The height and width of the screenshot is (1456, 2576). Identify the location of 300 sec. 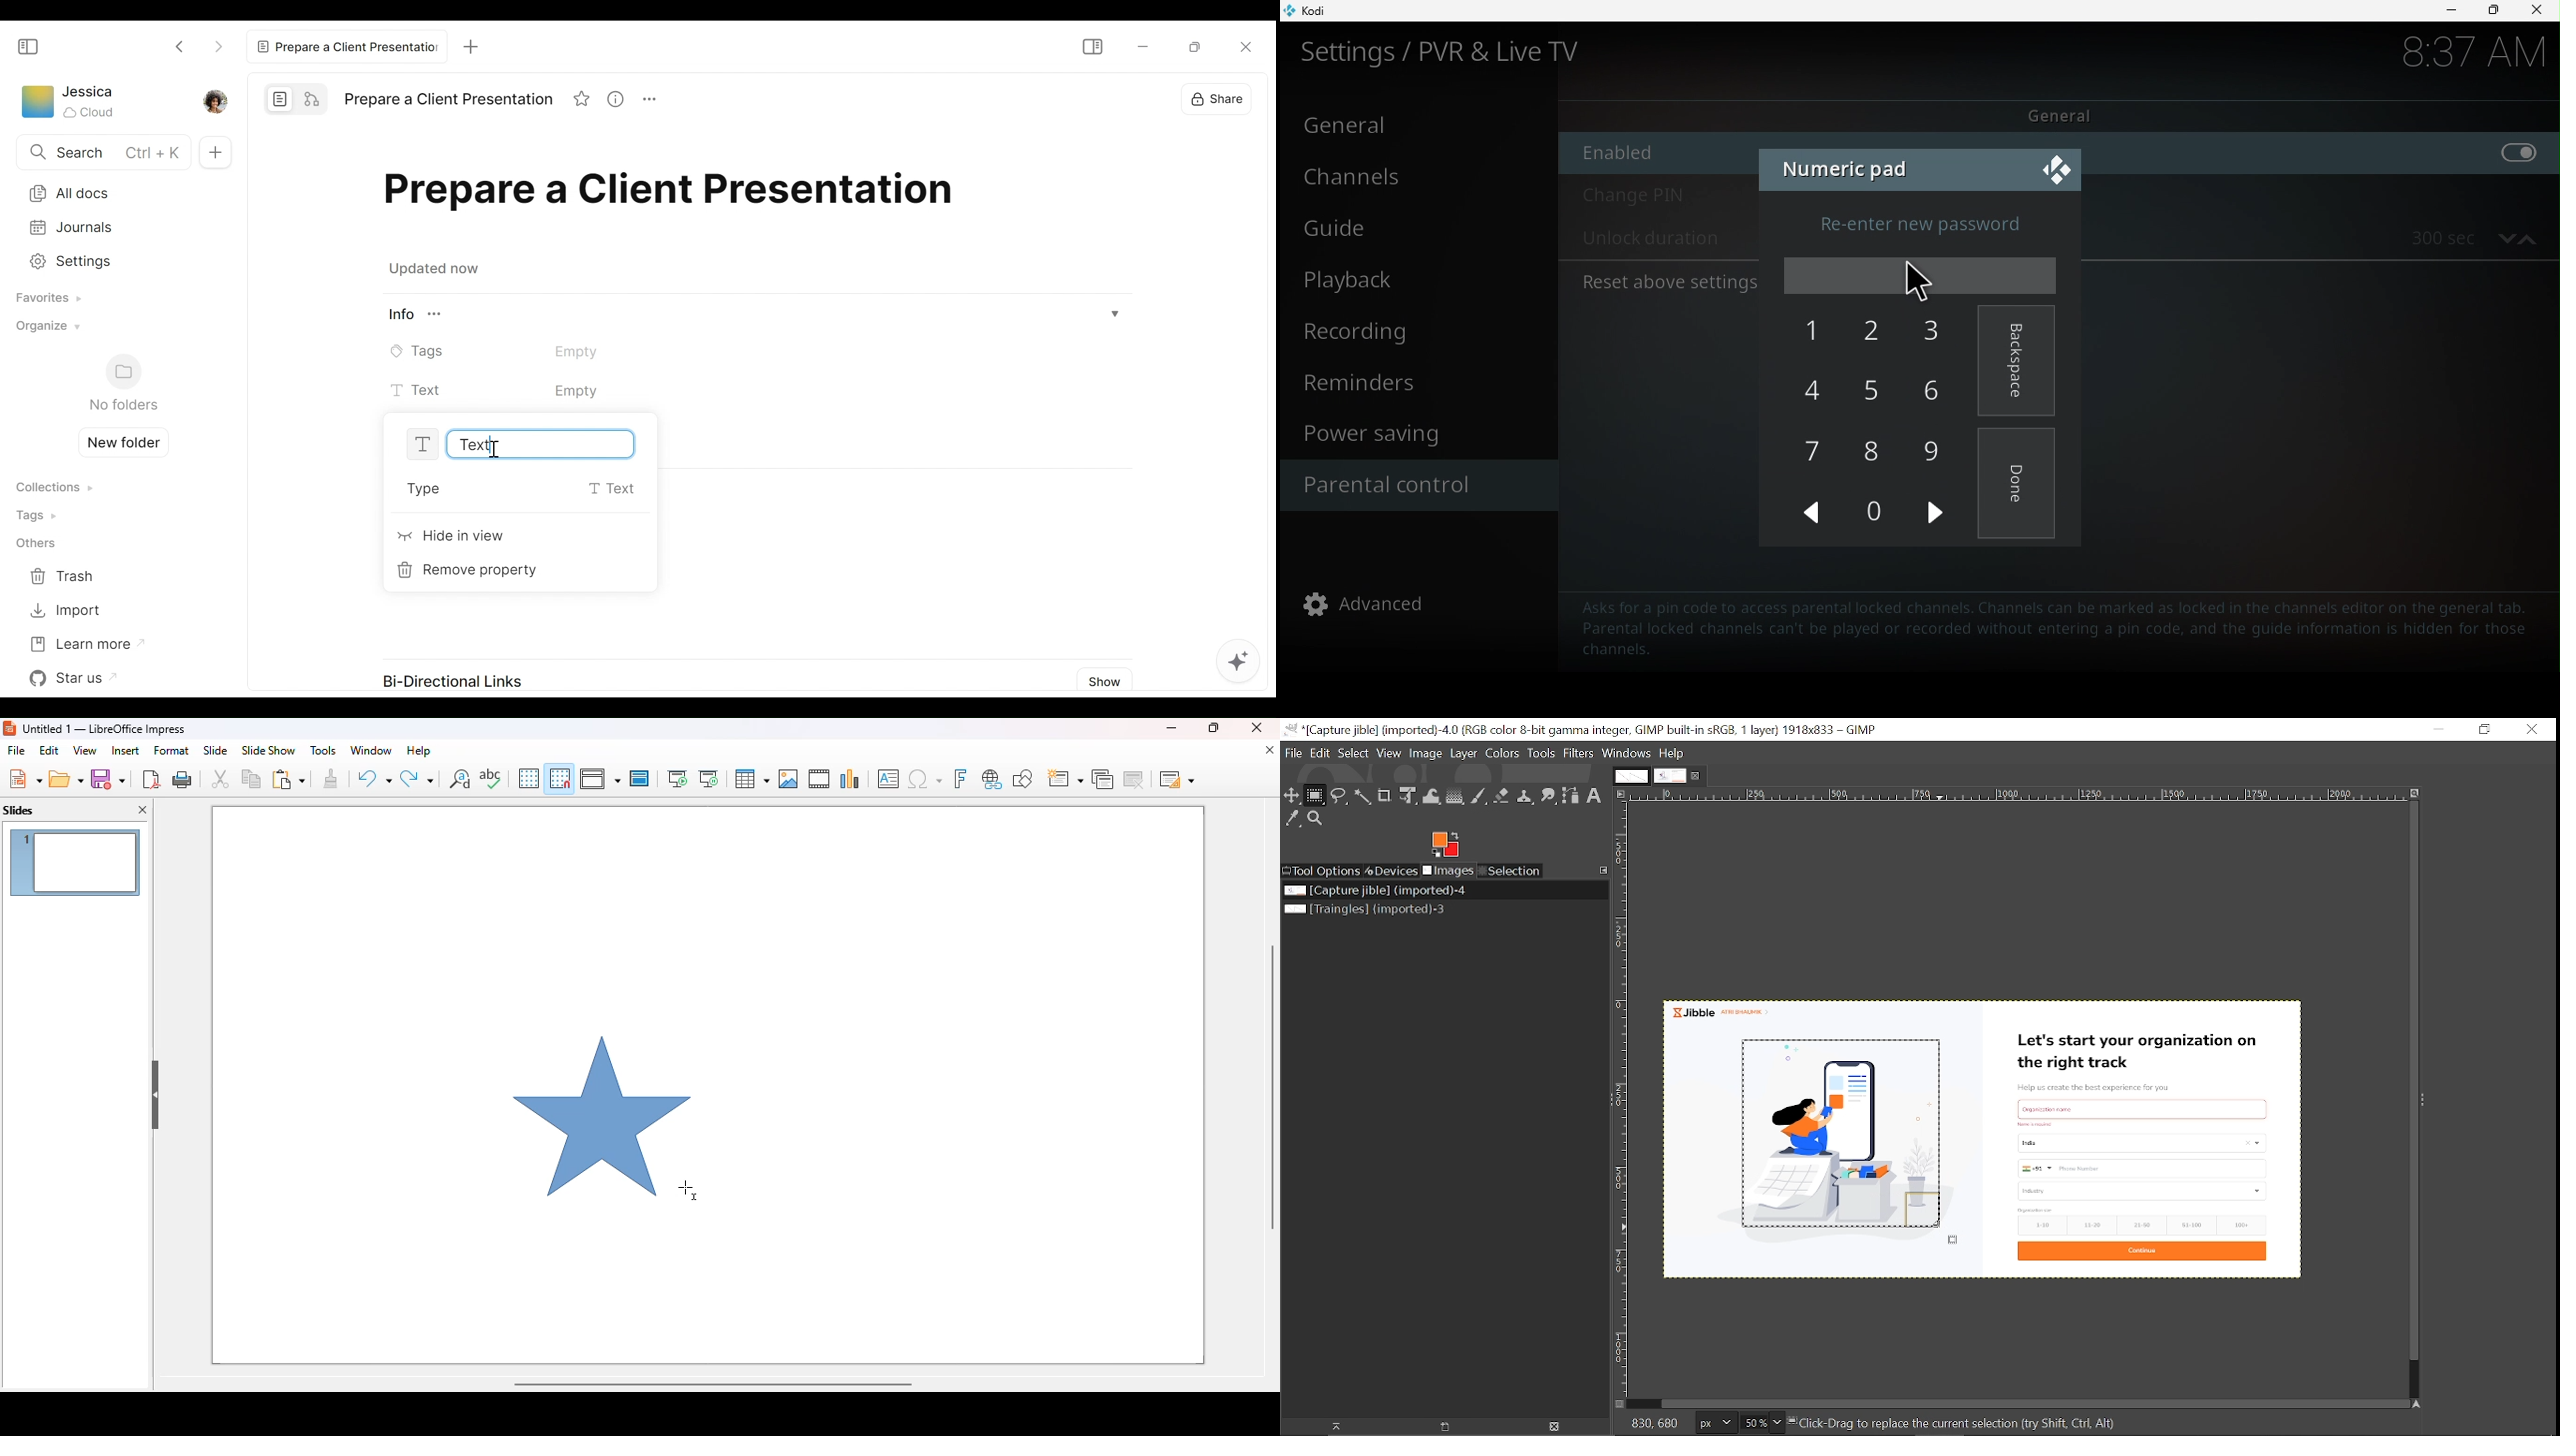
(2432, 238).